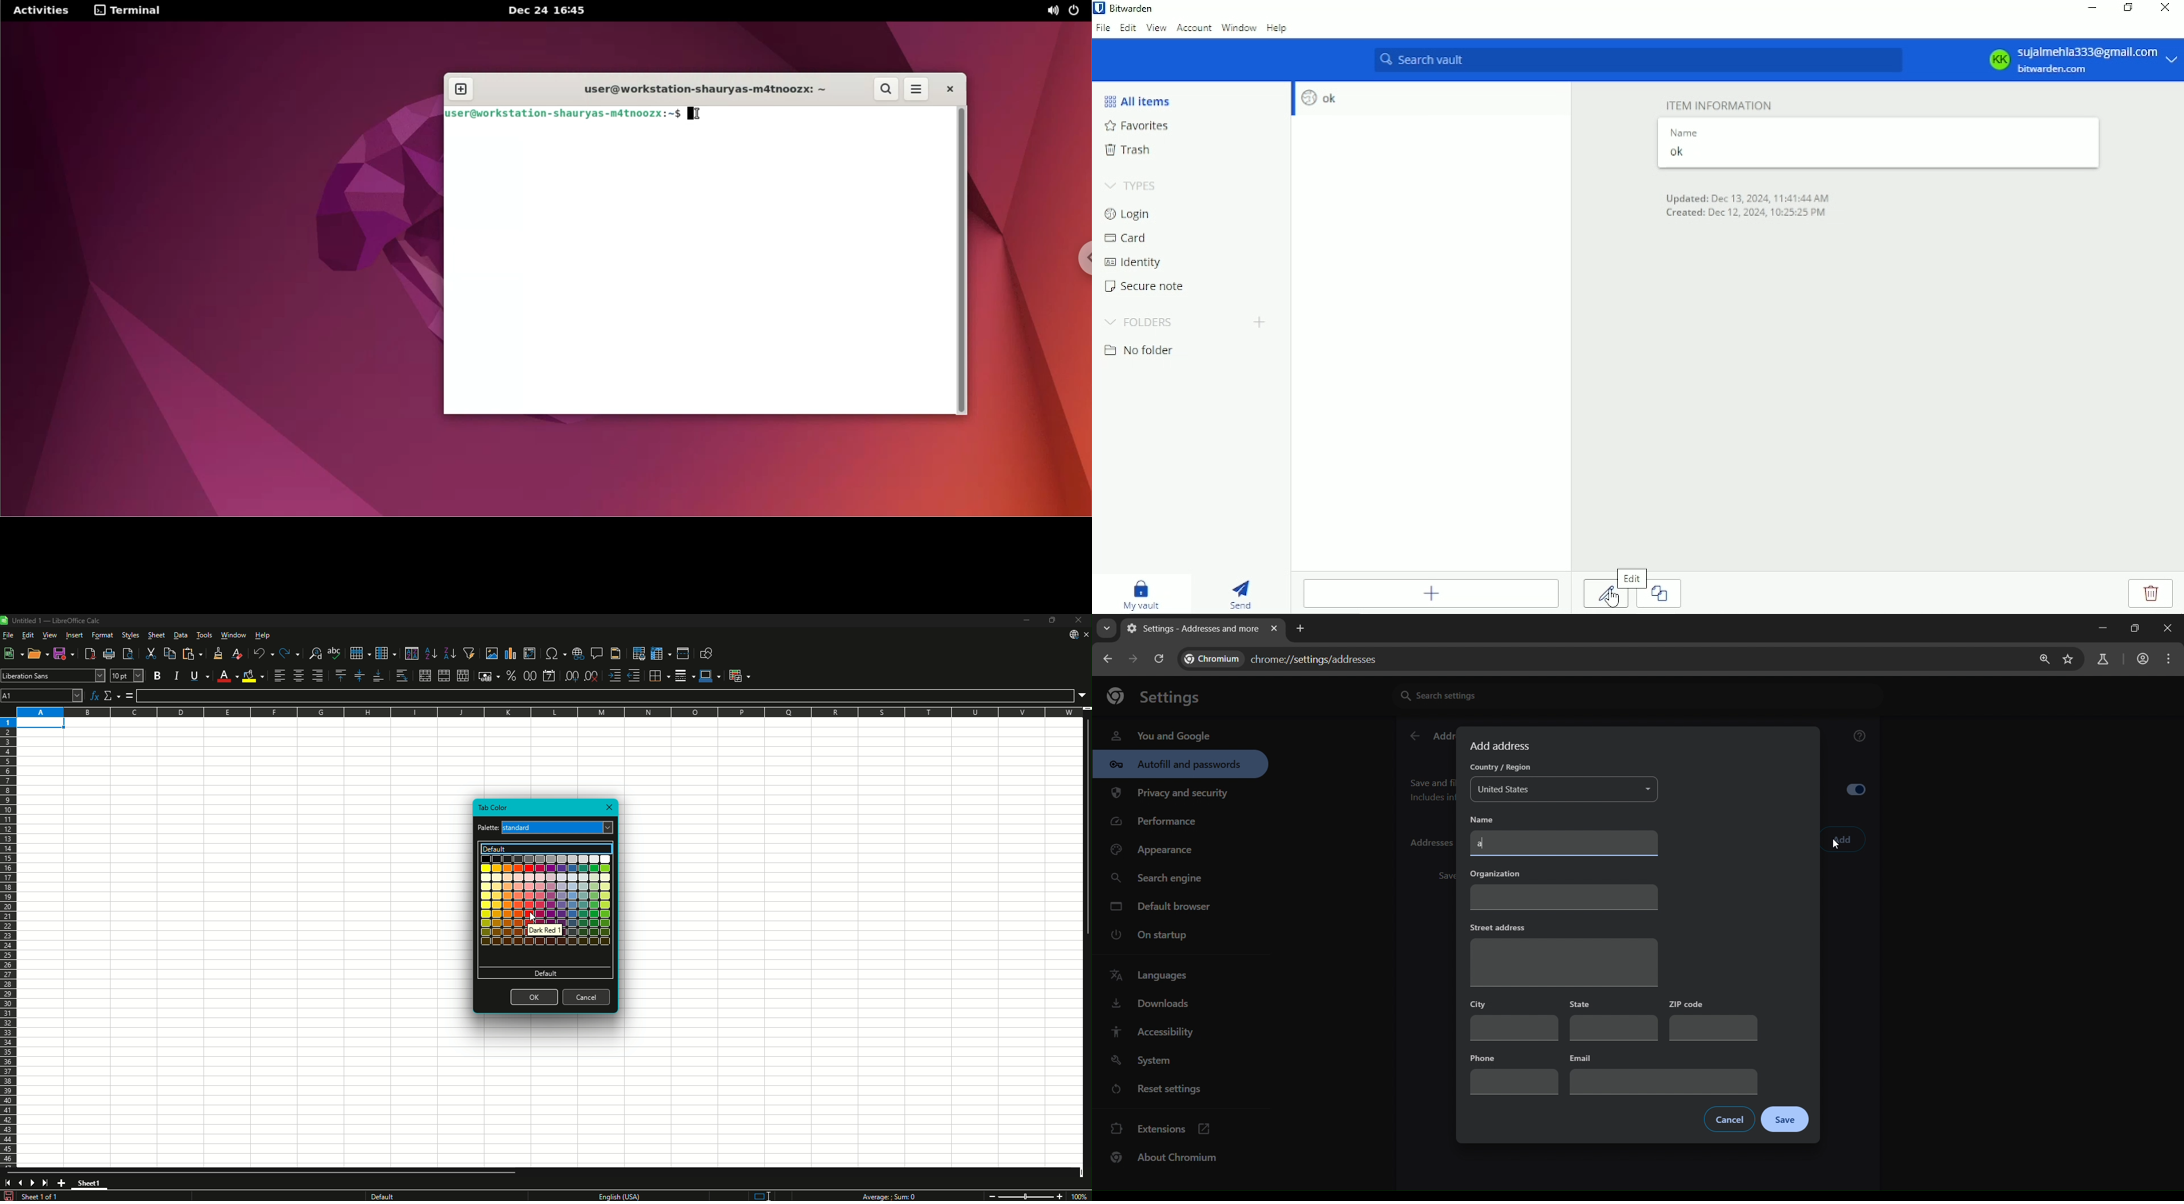 The image size is (2184, 1204). Describe the element at coordinates (90, 653) in the screenshot. I see `Export Directly as PDF` at that location.